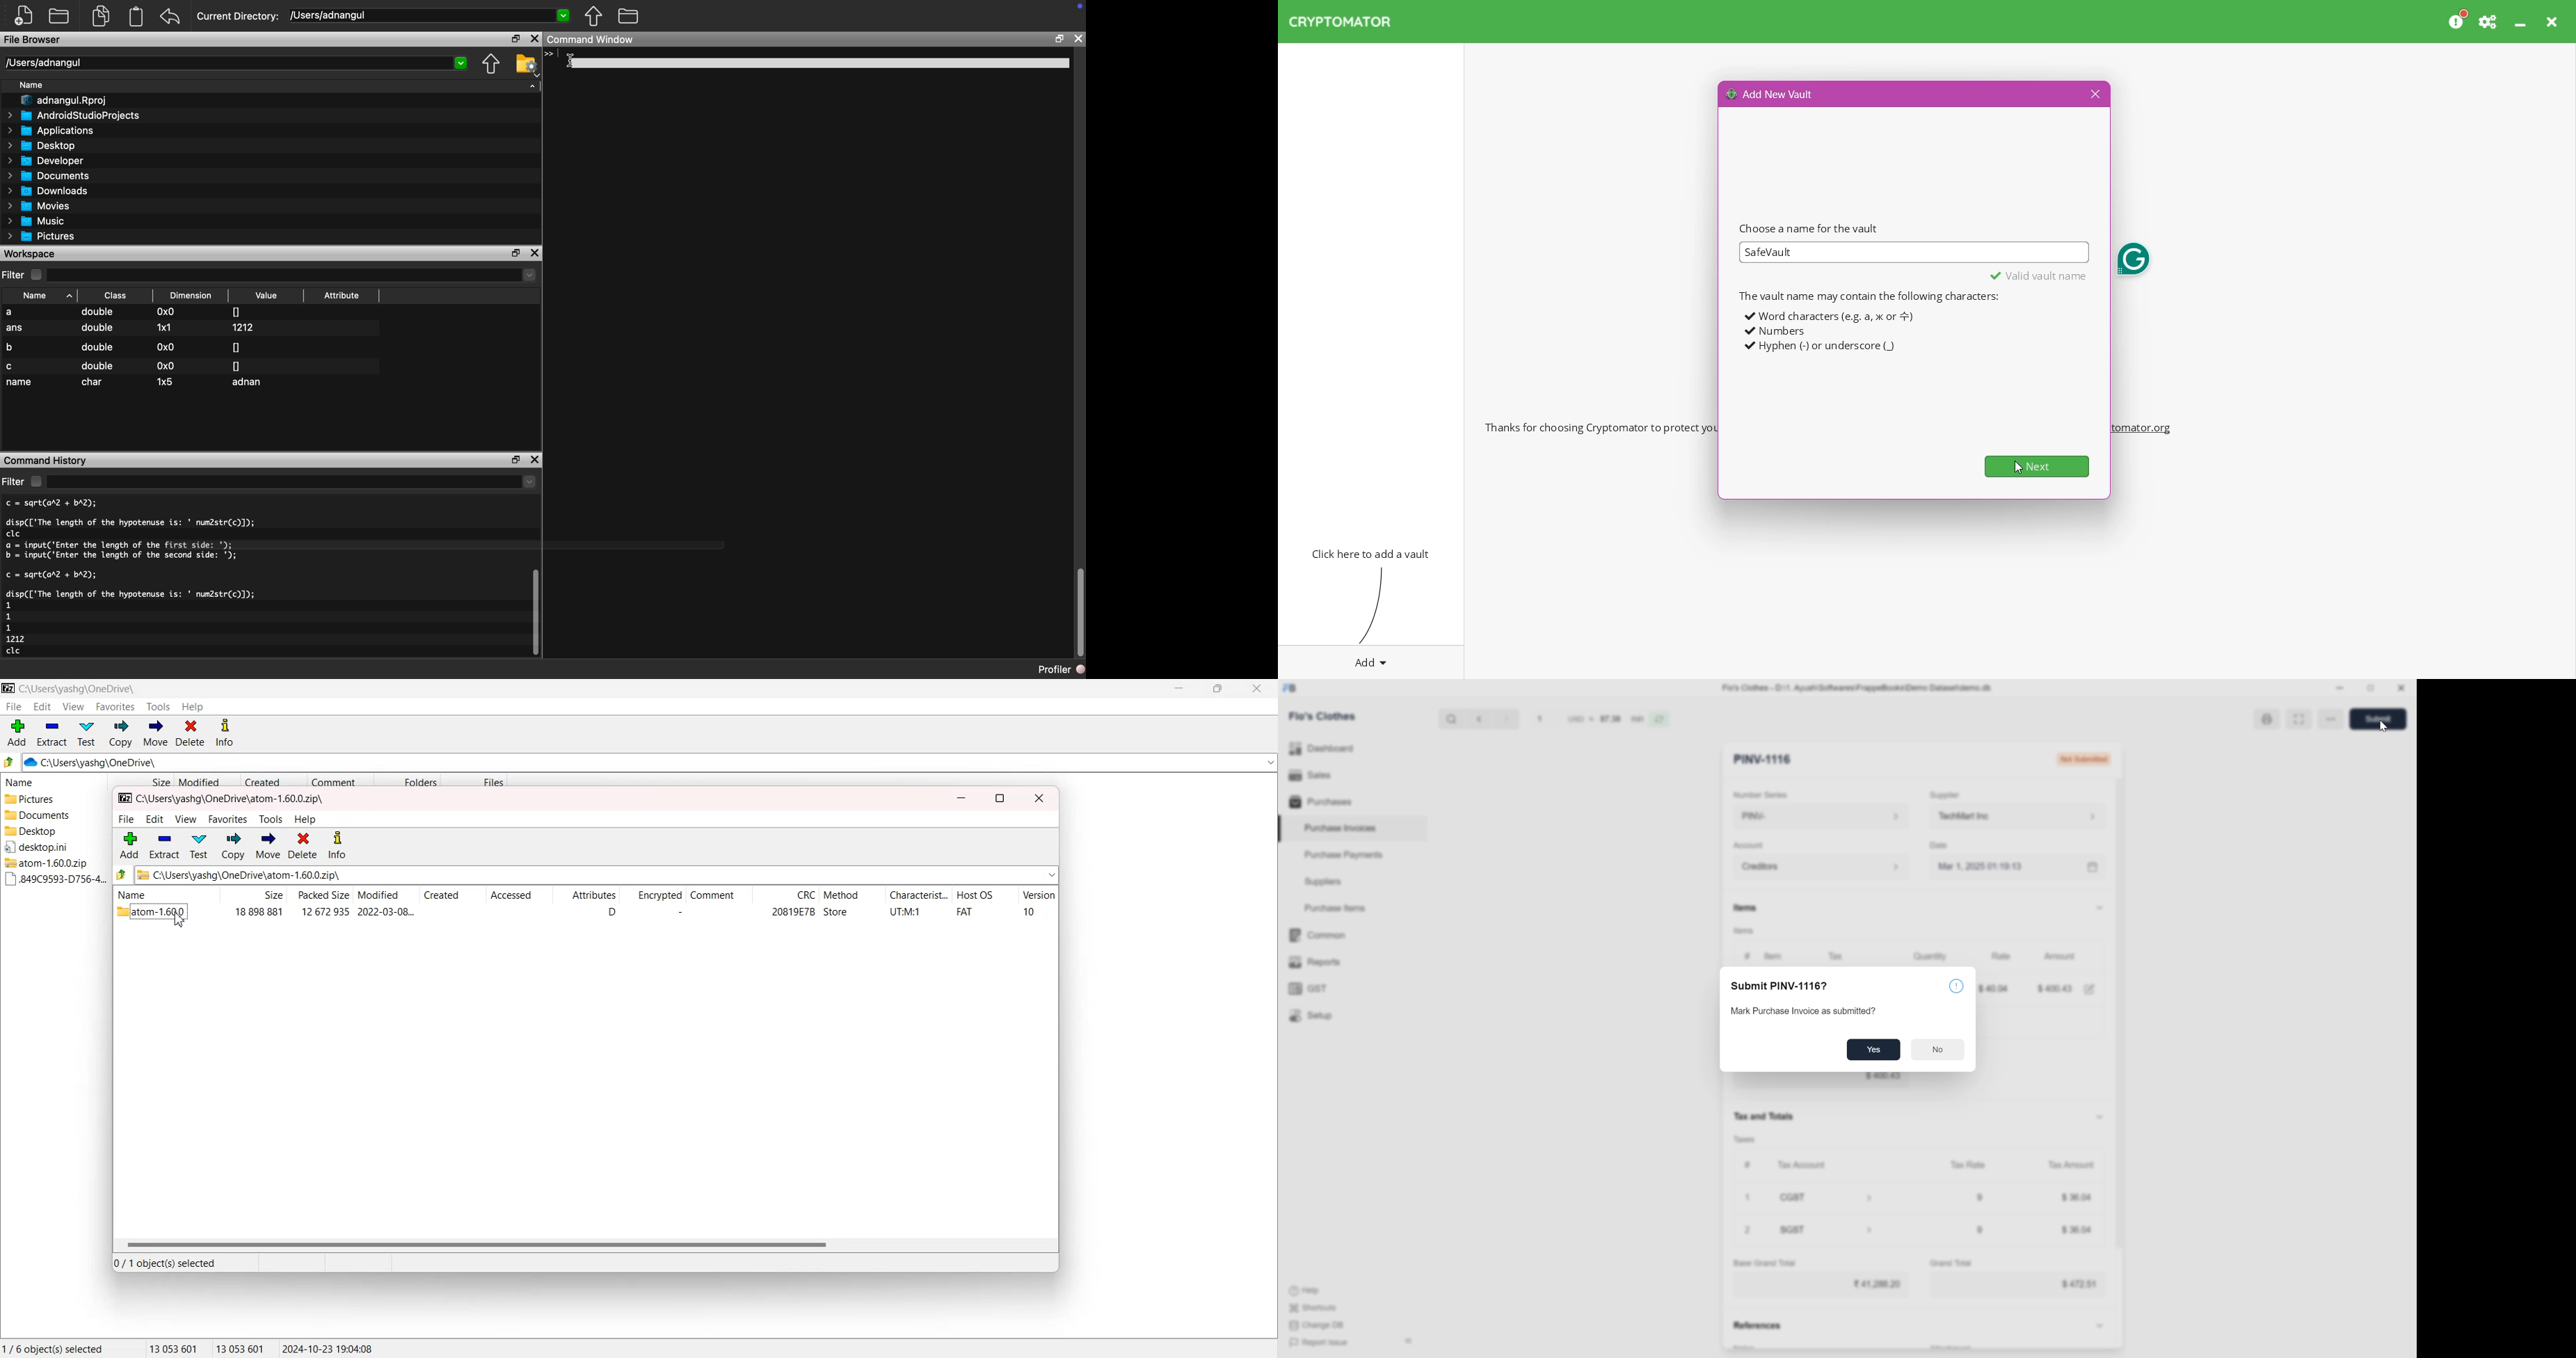  I want to click on add, so click(130, 845).